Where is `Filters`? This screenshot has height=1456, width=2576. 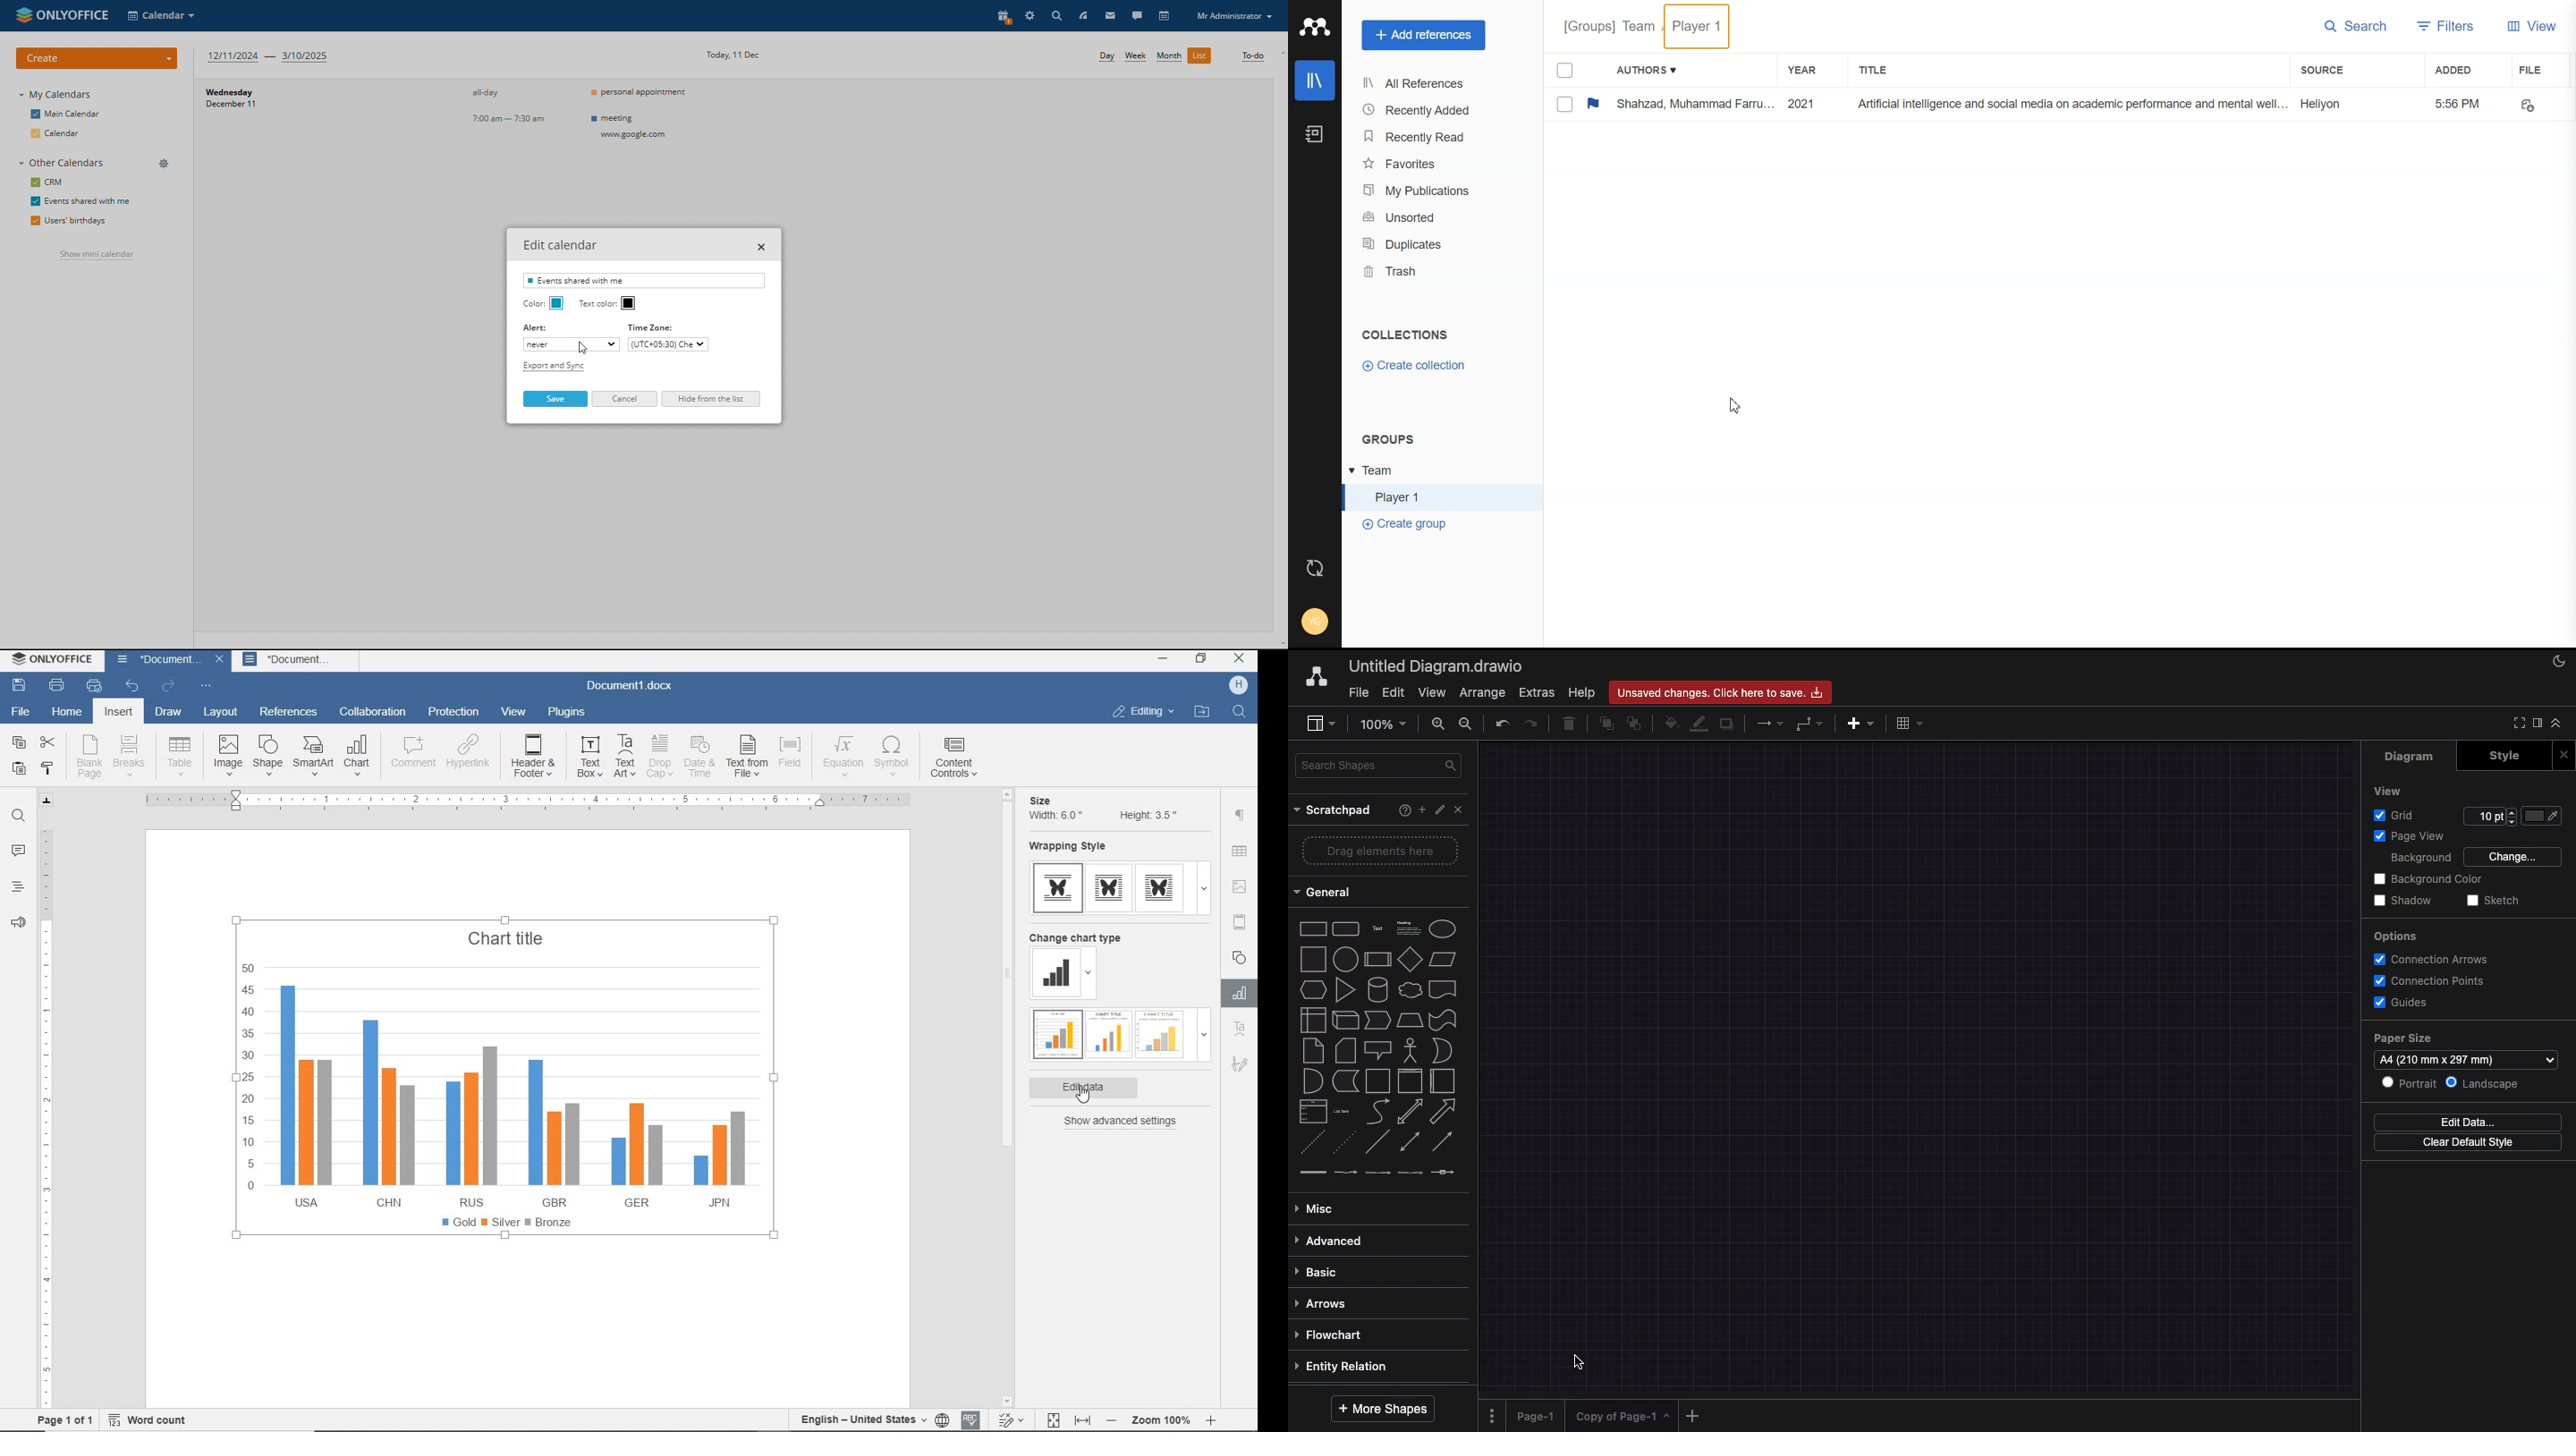 Filters is located at coordinates (2445, 27).